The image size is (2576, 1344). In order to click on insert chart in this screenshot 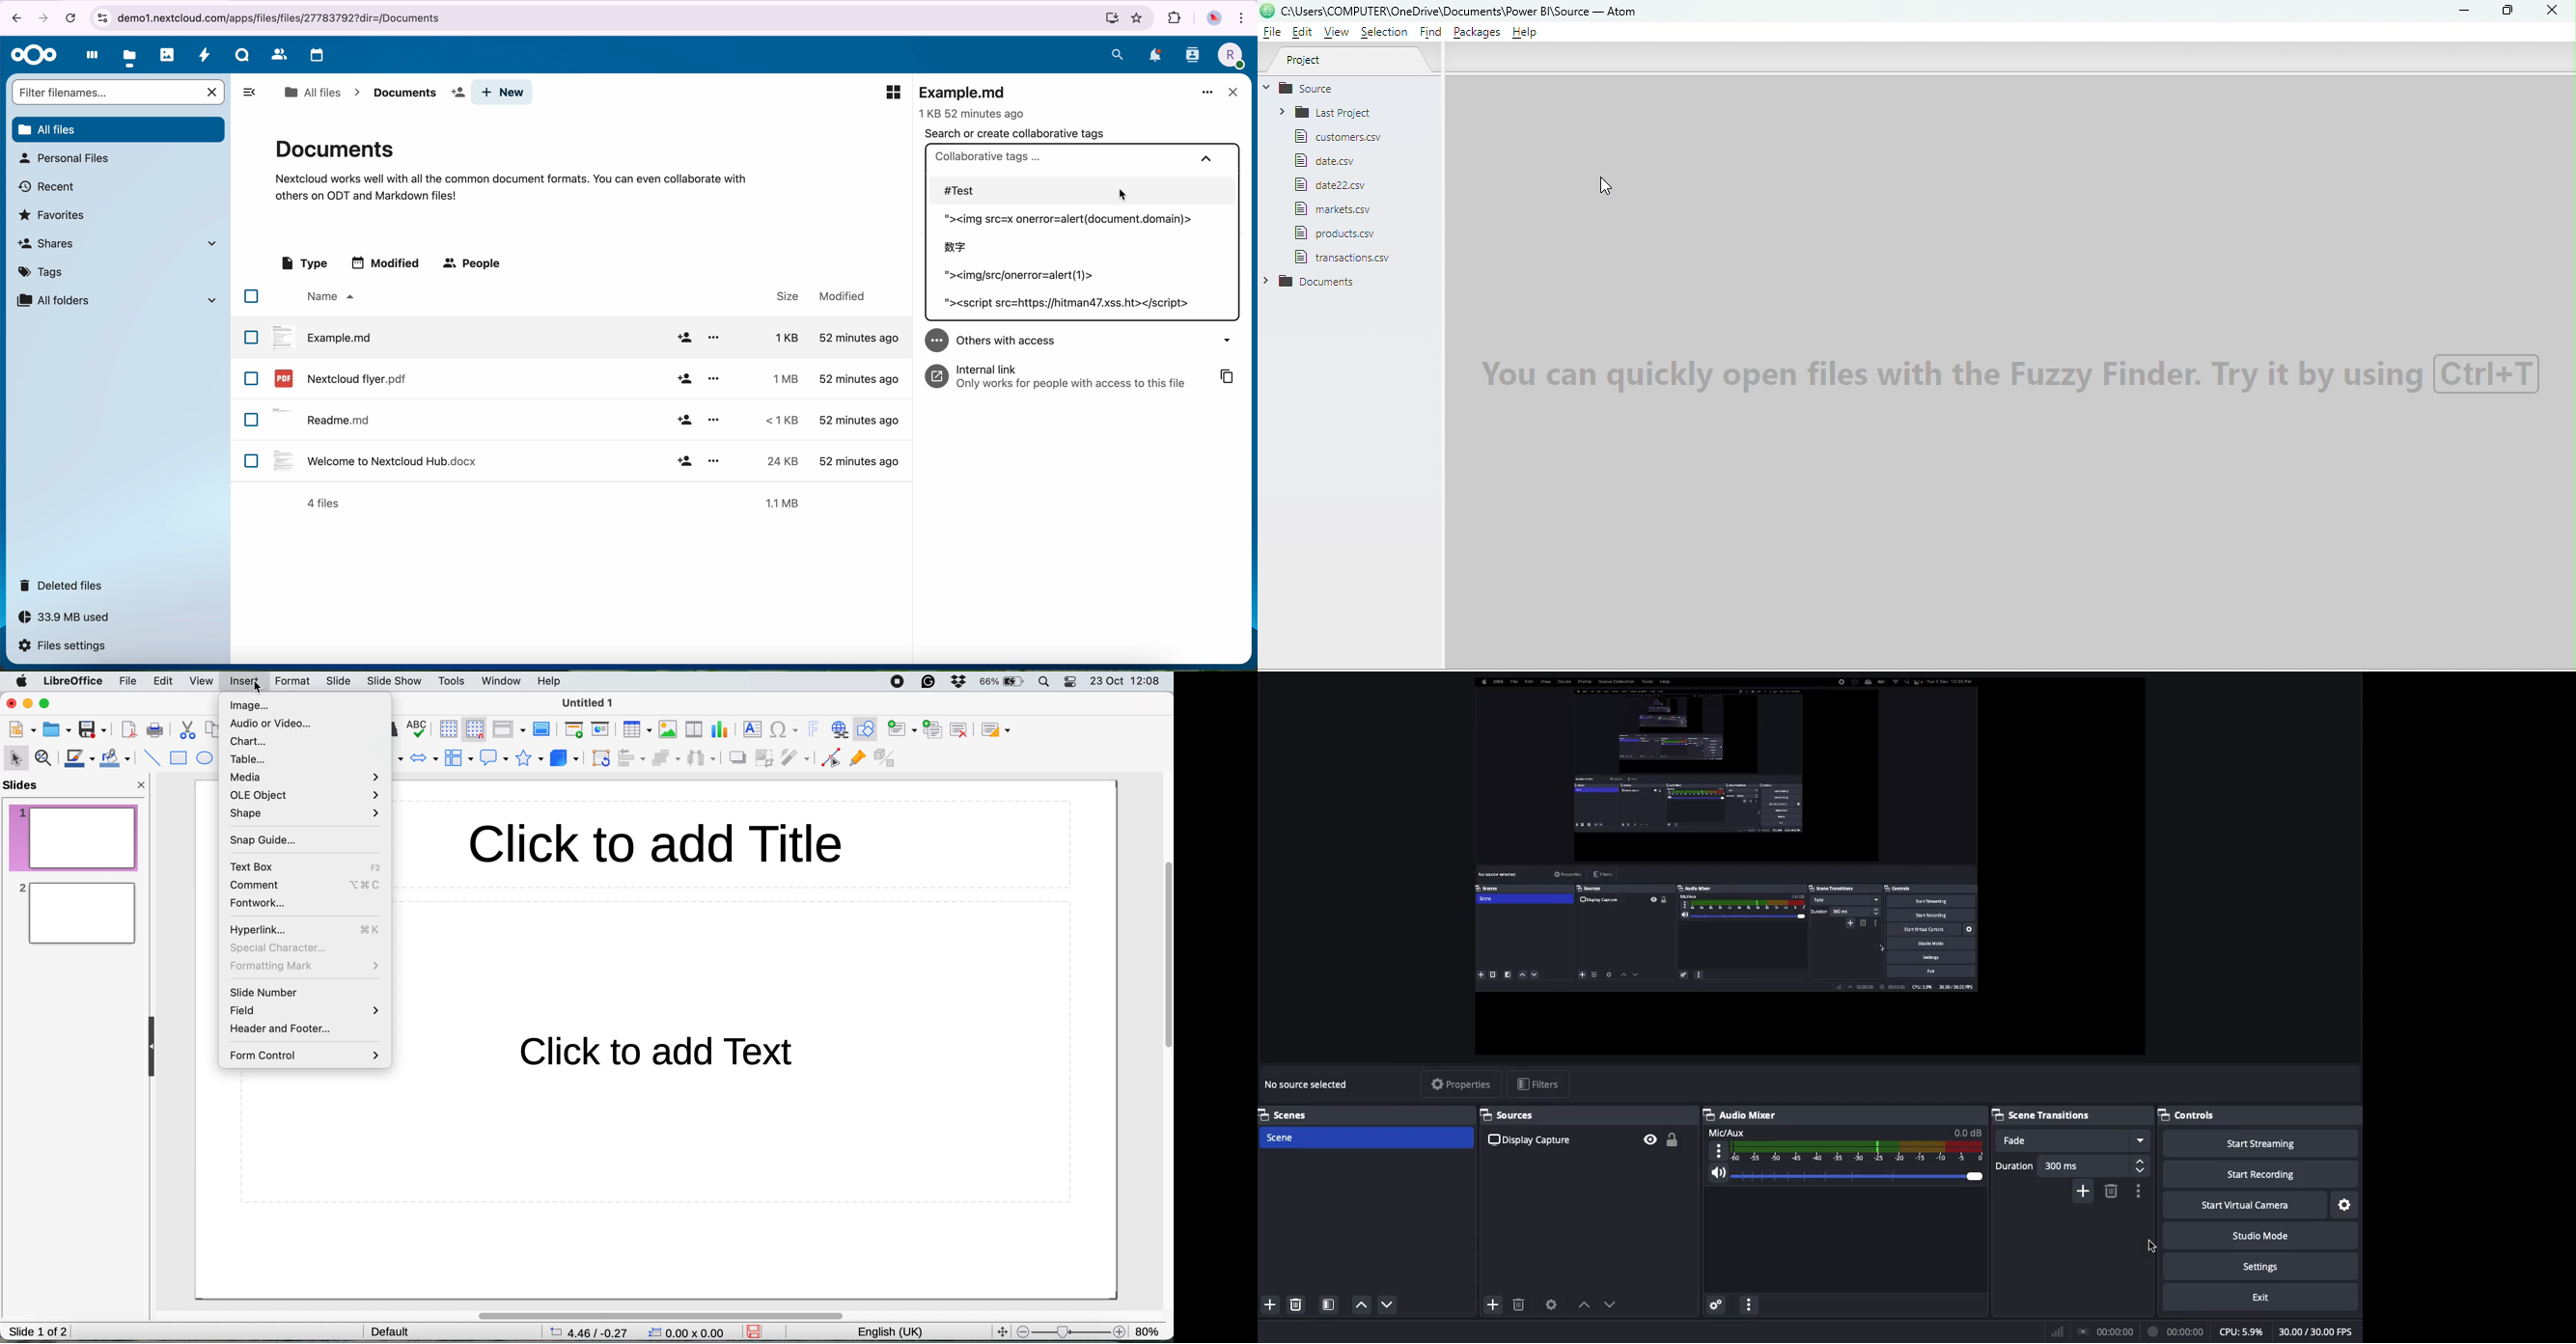, I will do `click(722, 729)`.